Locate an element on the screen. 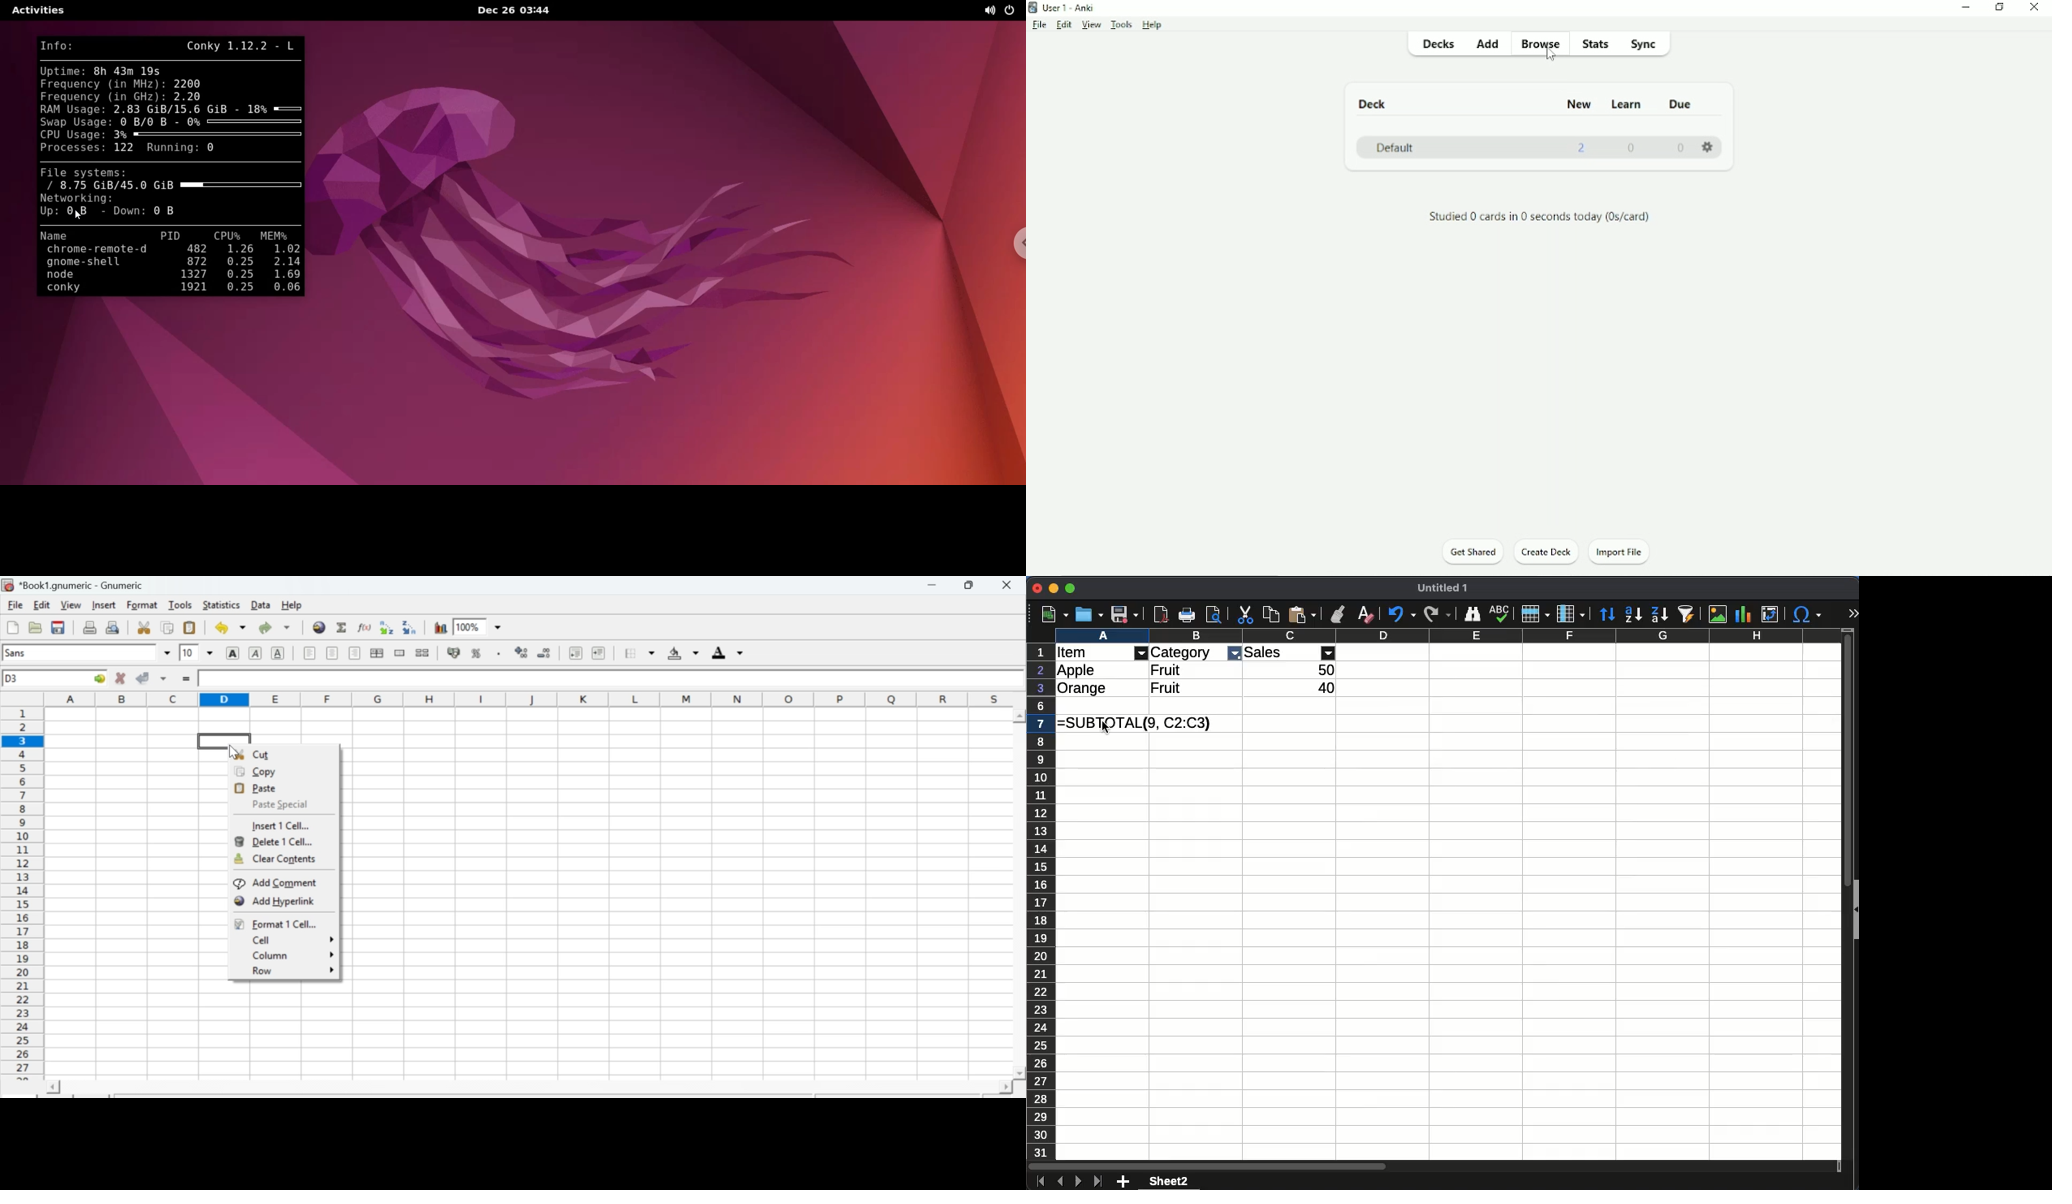 The height and width of the screenshot is (1204, 2072). scroll down is located at coordinates (1020, 1075).